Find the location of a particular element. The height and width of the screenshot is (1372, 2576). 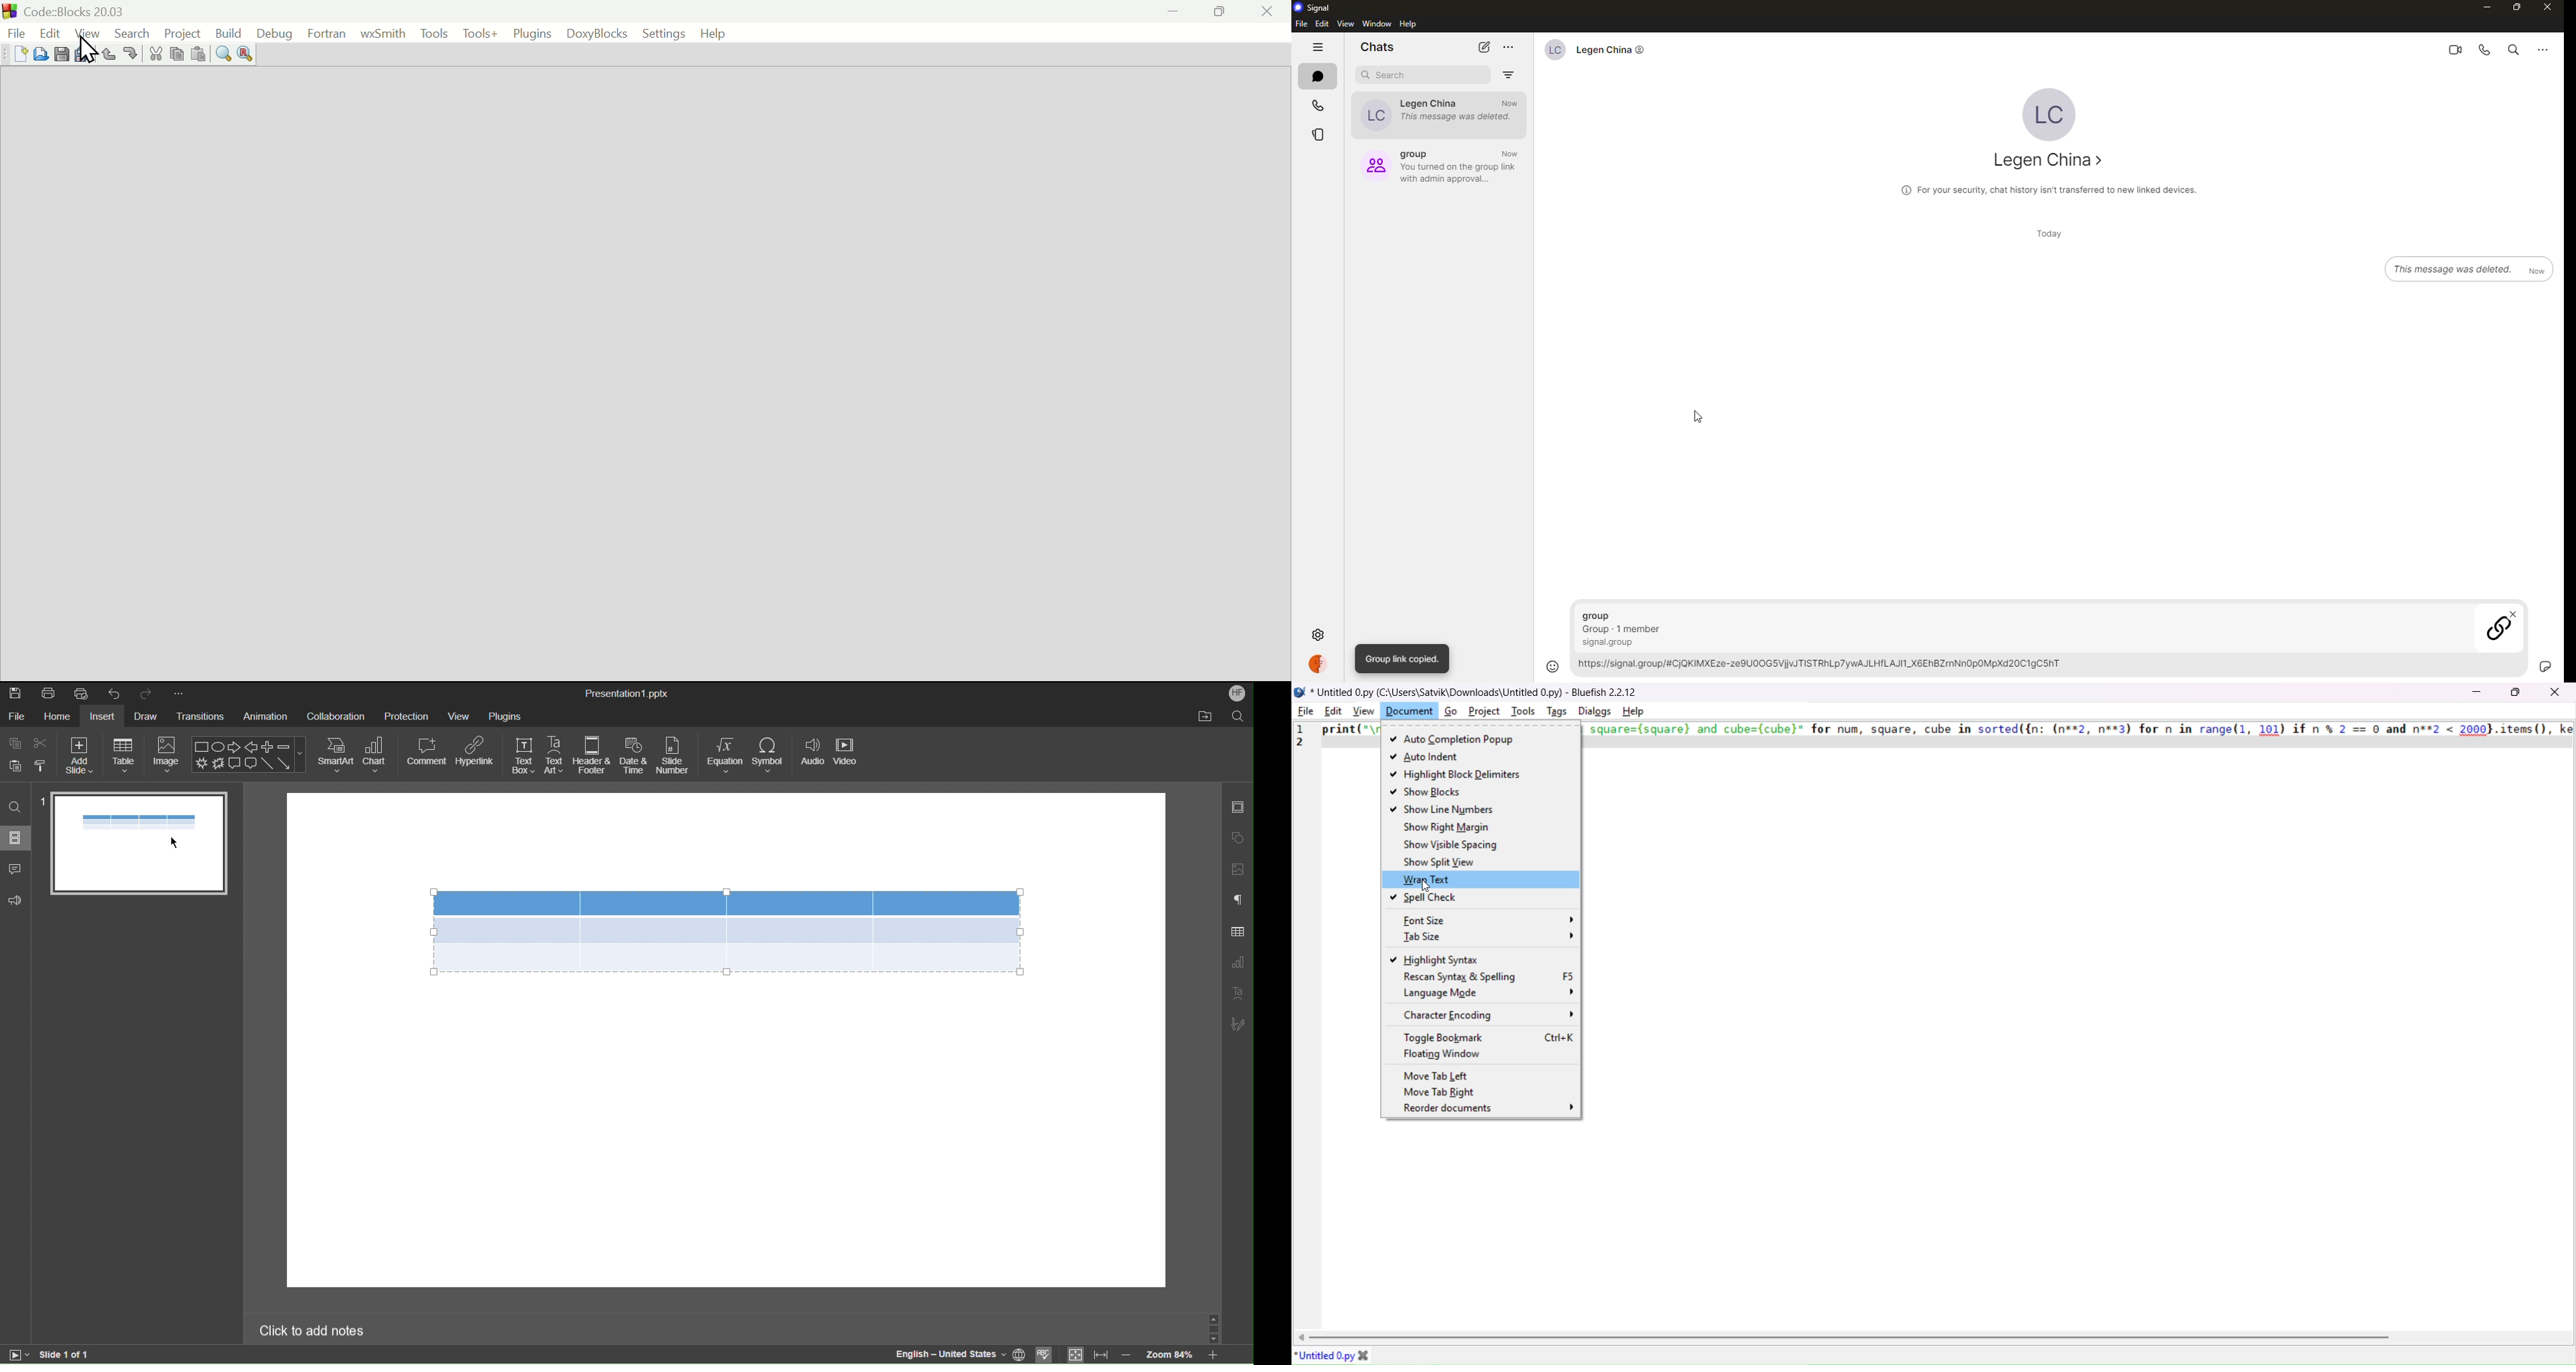

Add Slide is located at coordinates (79, 756).